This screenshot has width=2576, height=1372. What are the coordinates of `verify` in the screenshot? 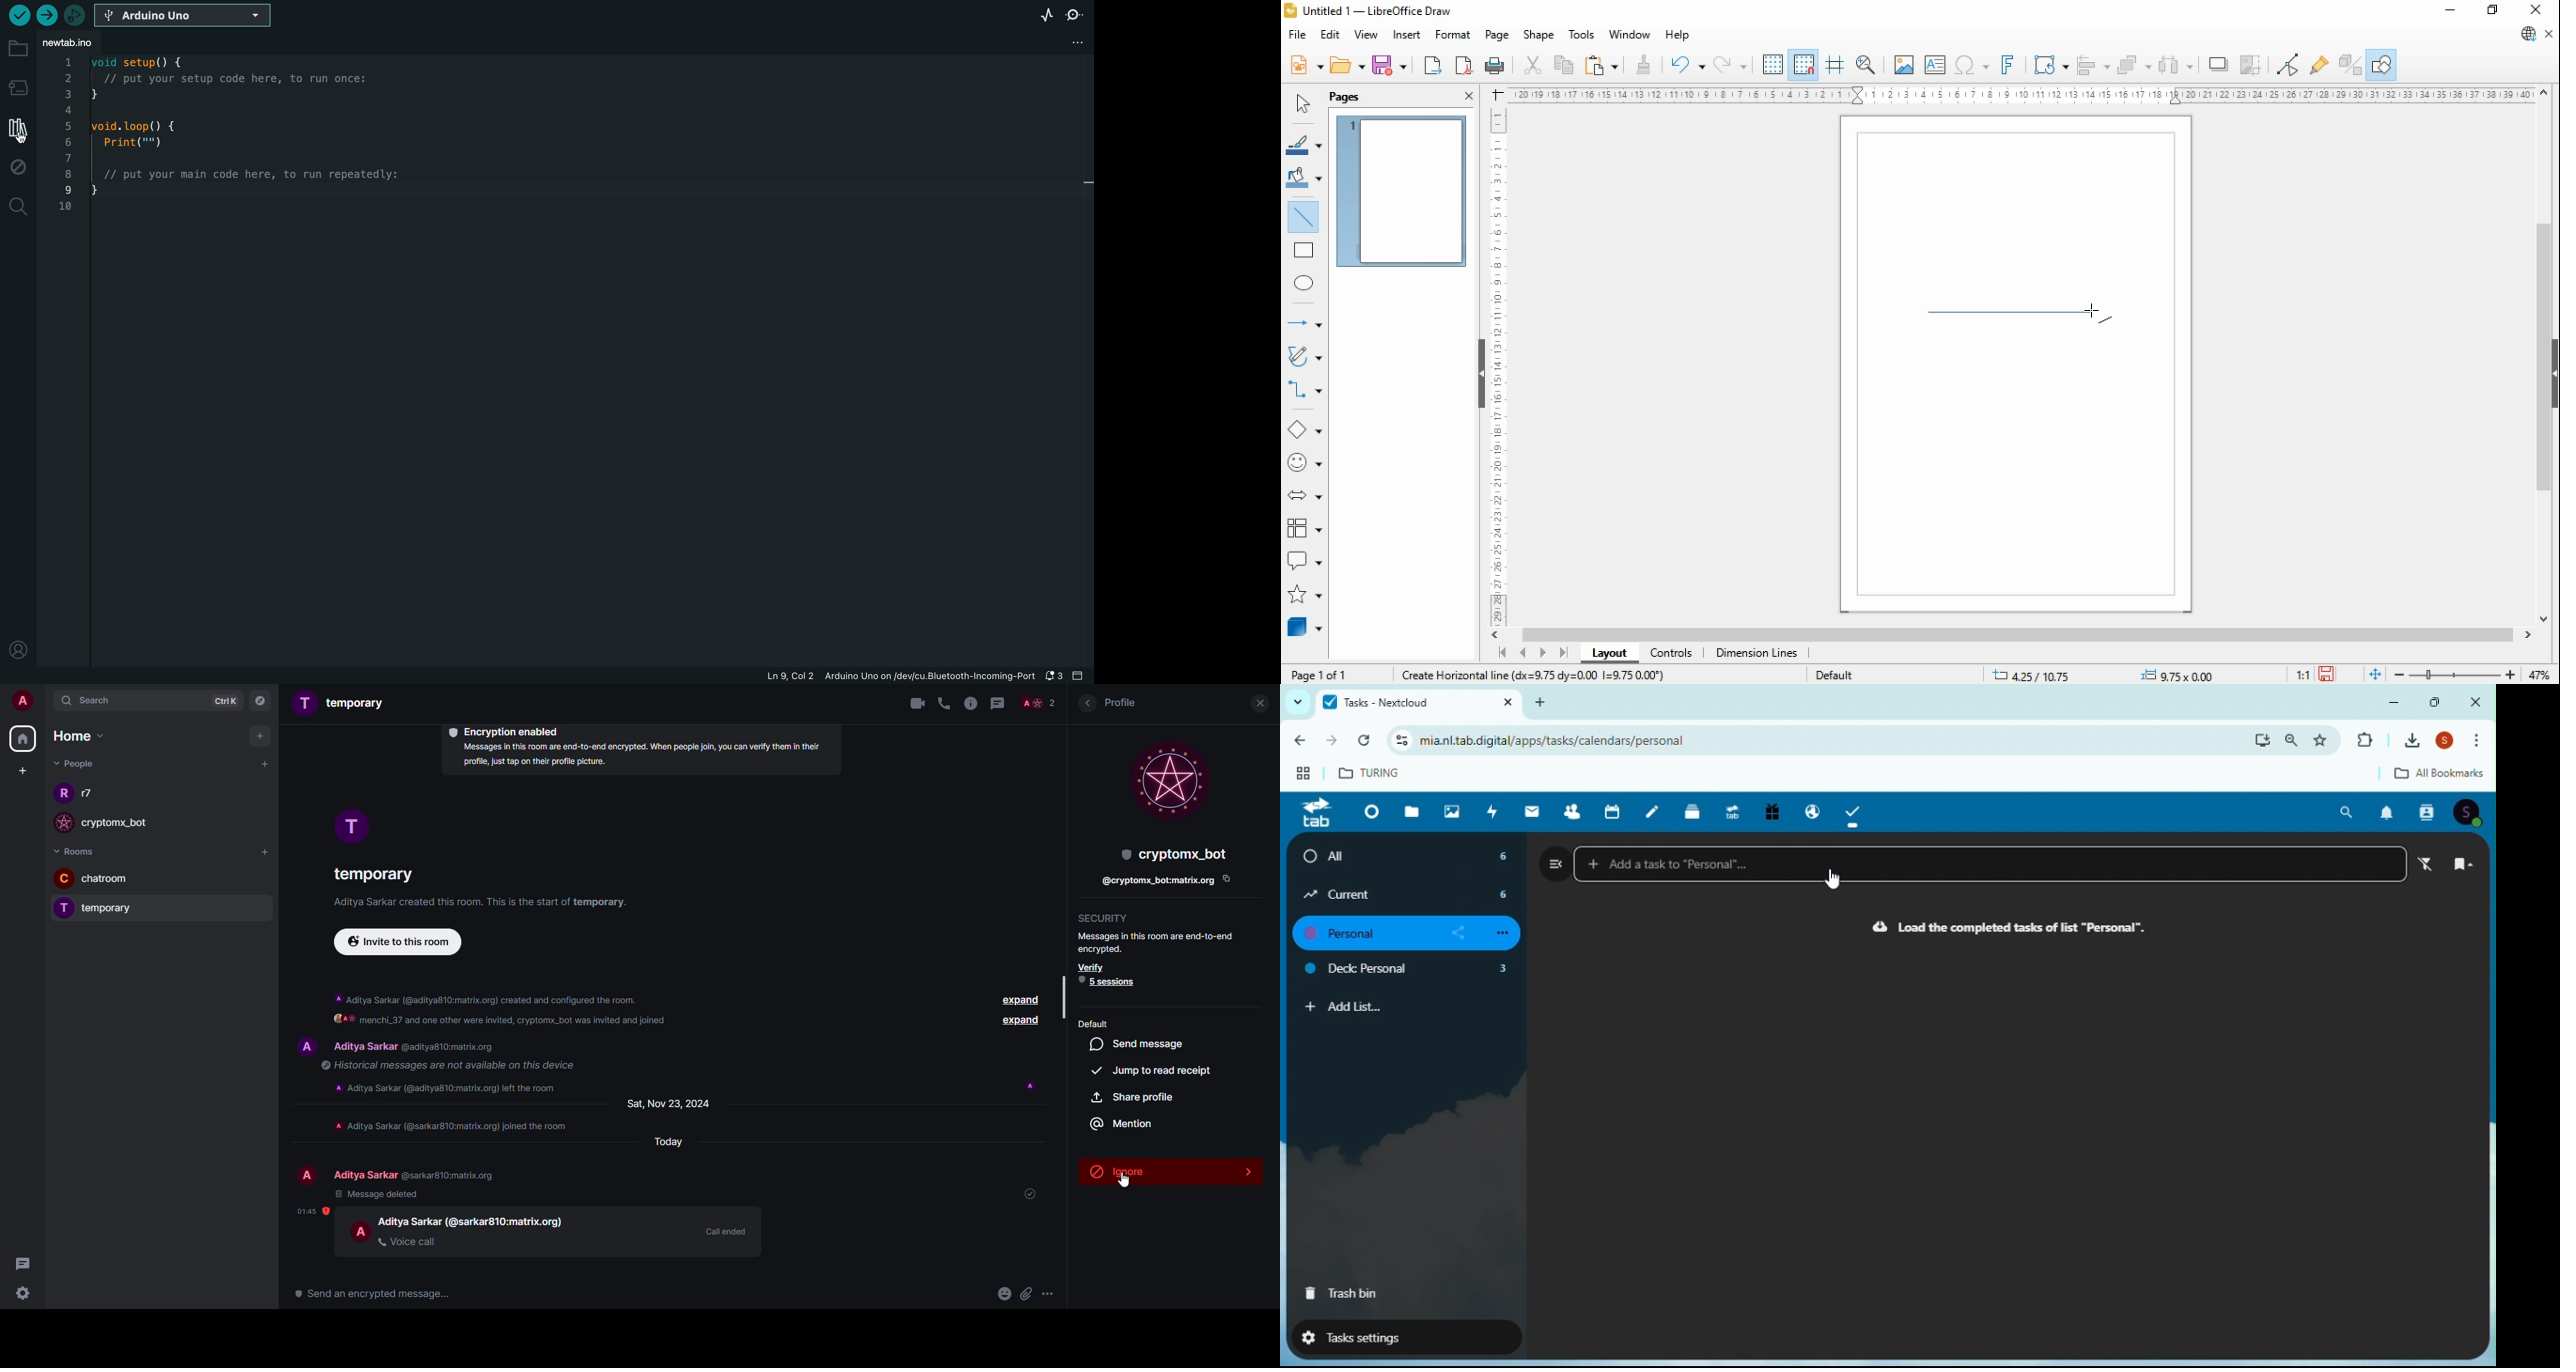 It's located at (18, 15).